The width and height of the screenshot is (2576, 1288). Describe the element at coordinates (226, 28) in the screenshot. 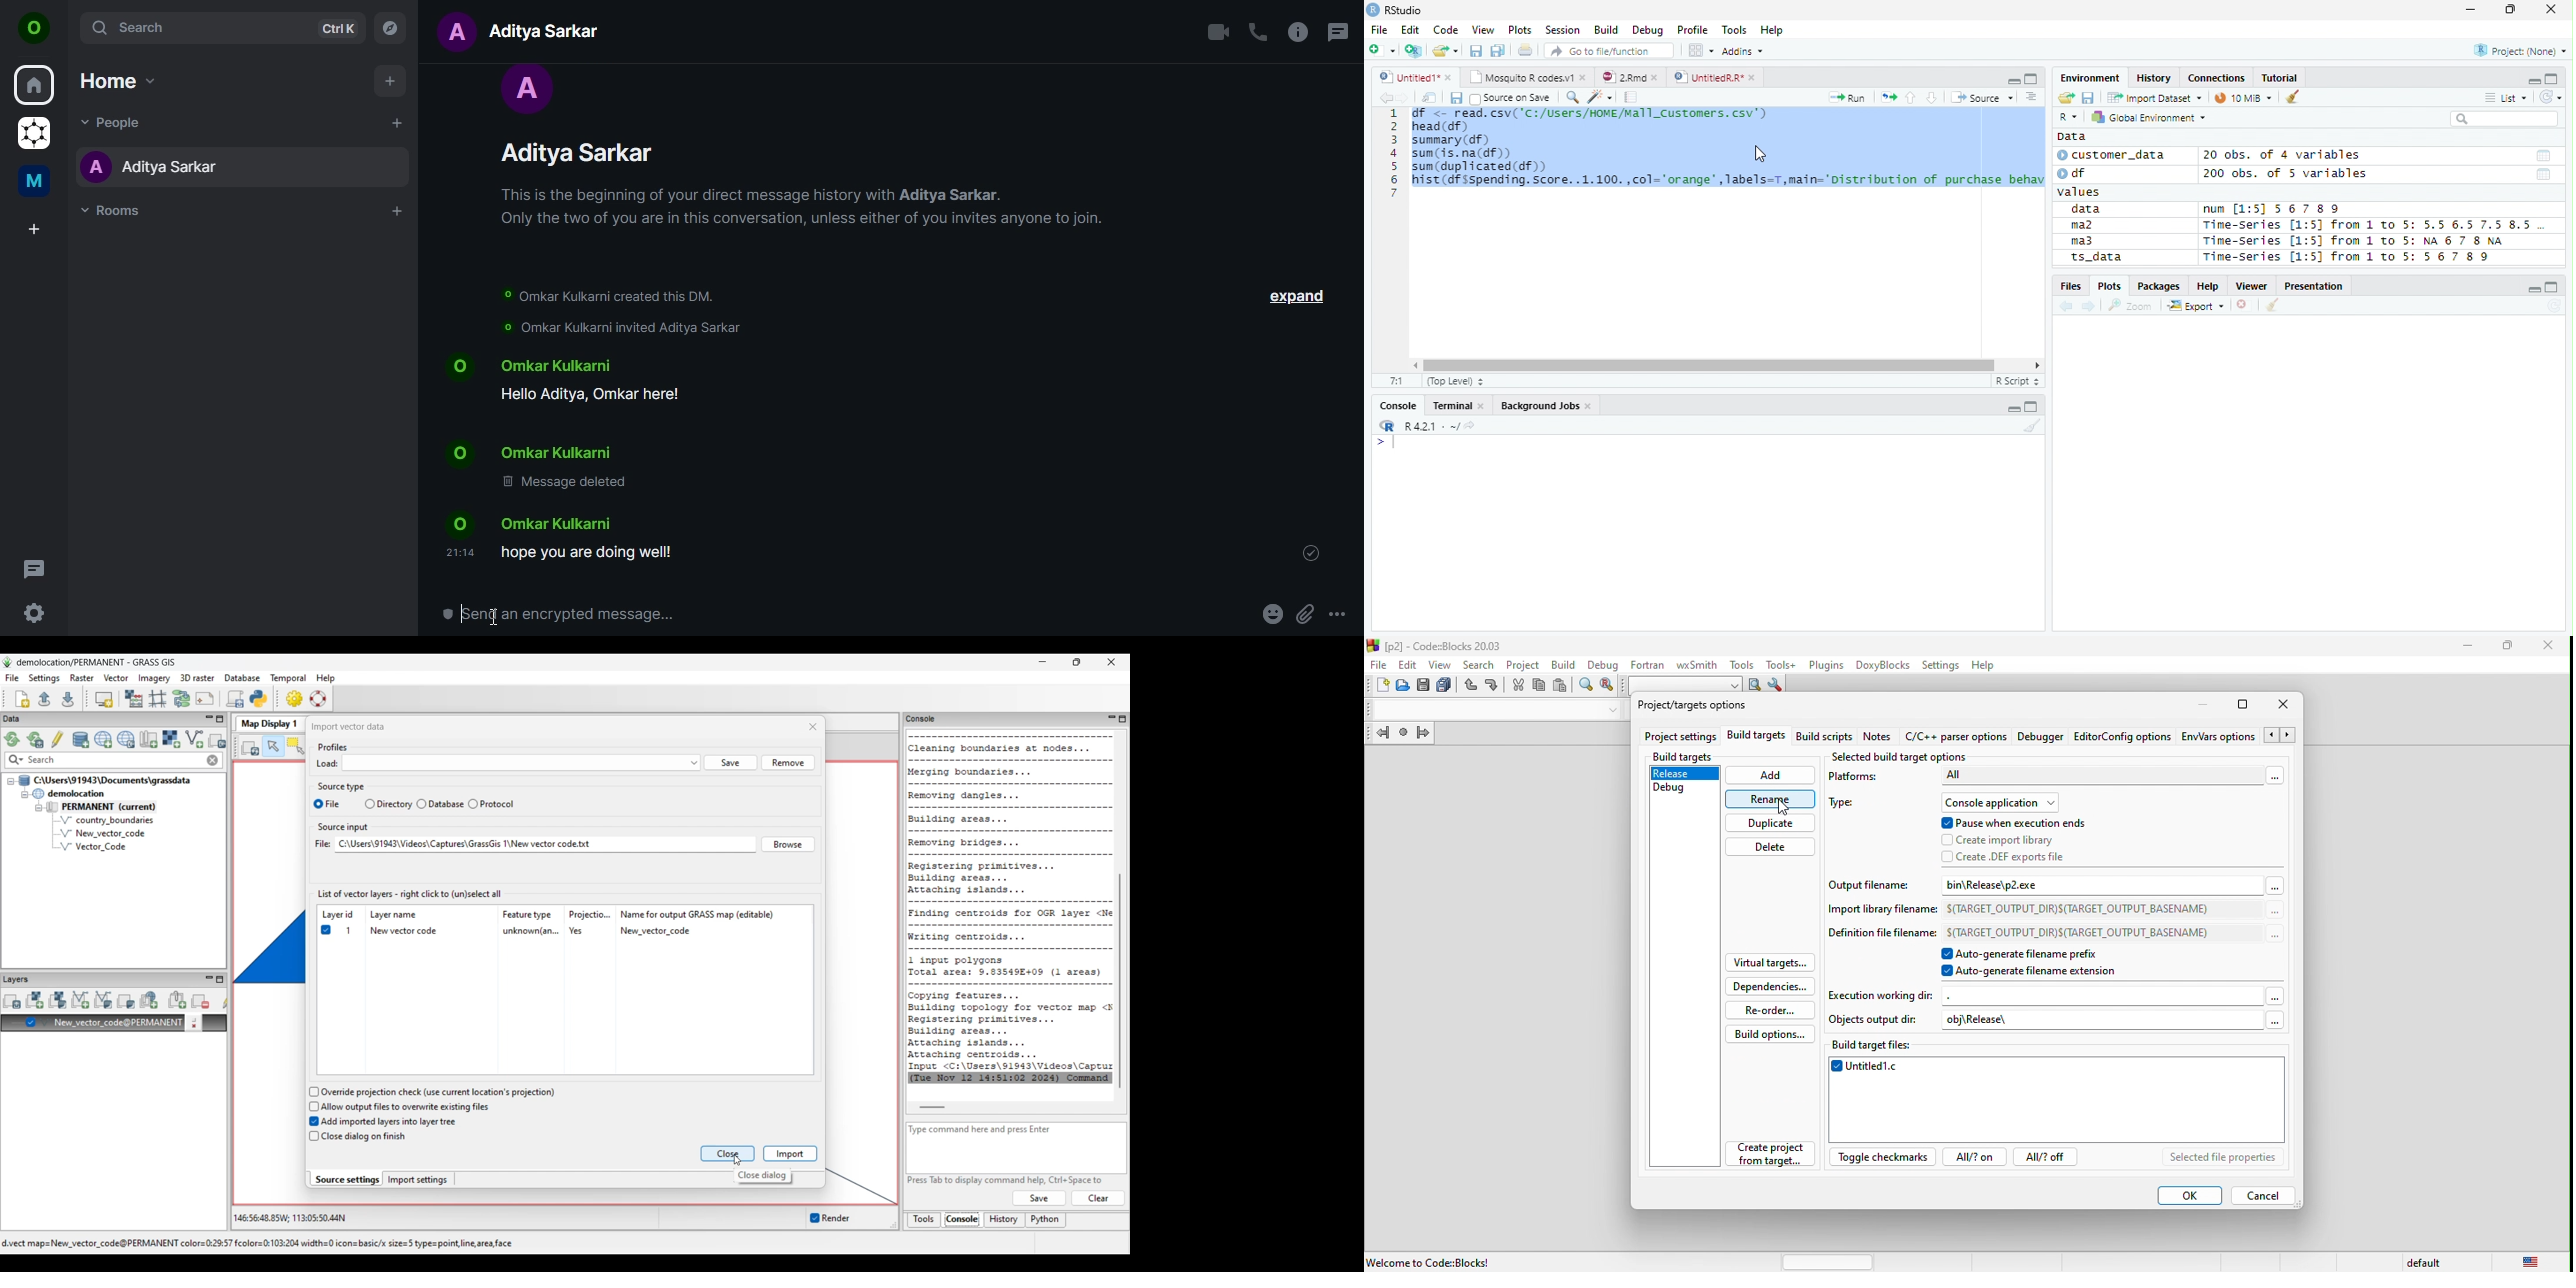

I see `search ` at that location.